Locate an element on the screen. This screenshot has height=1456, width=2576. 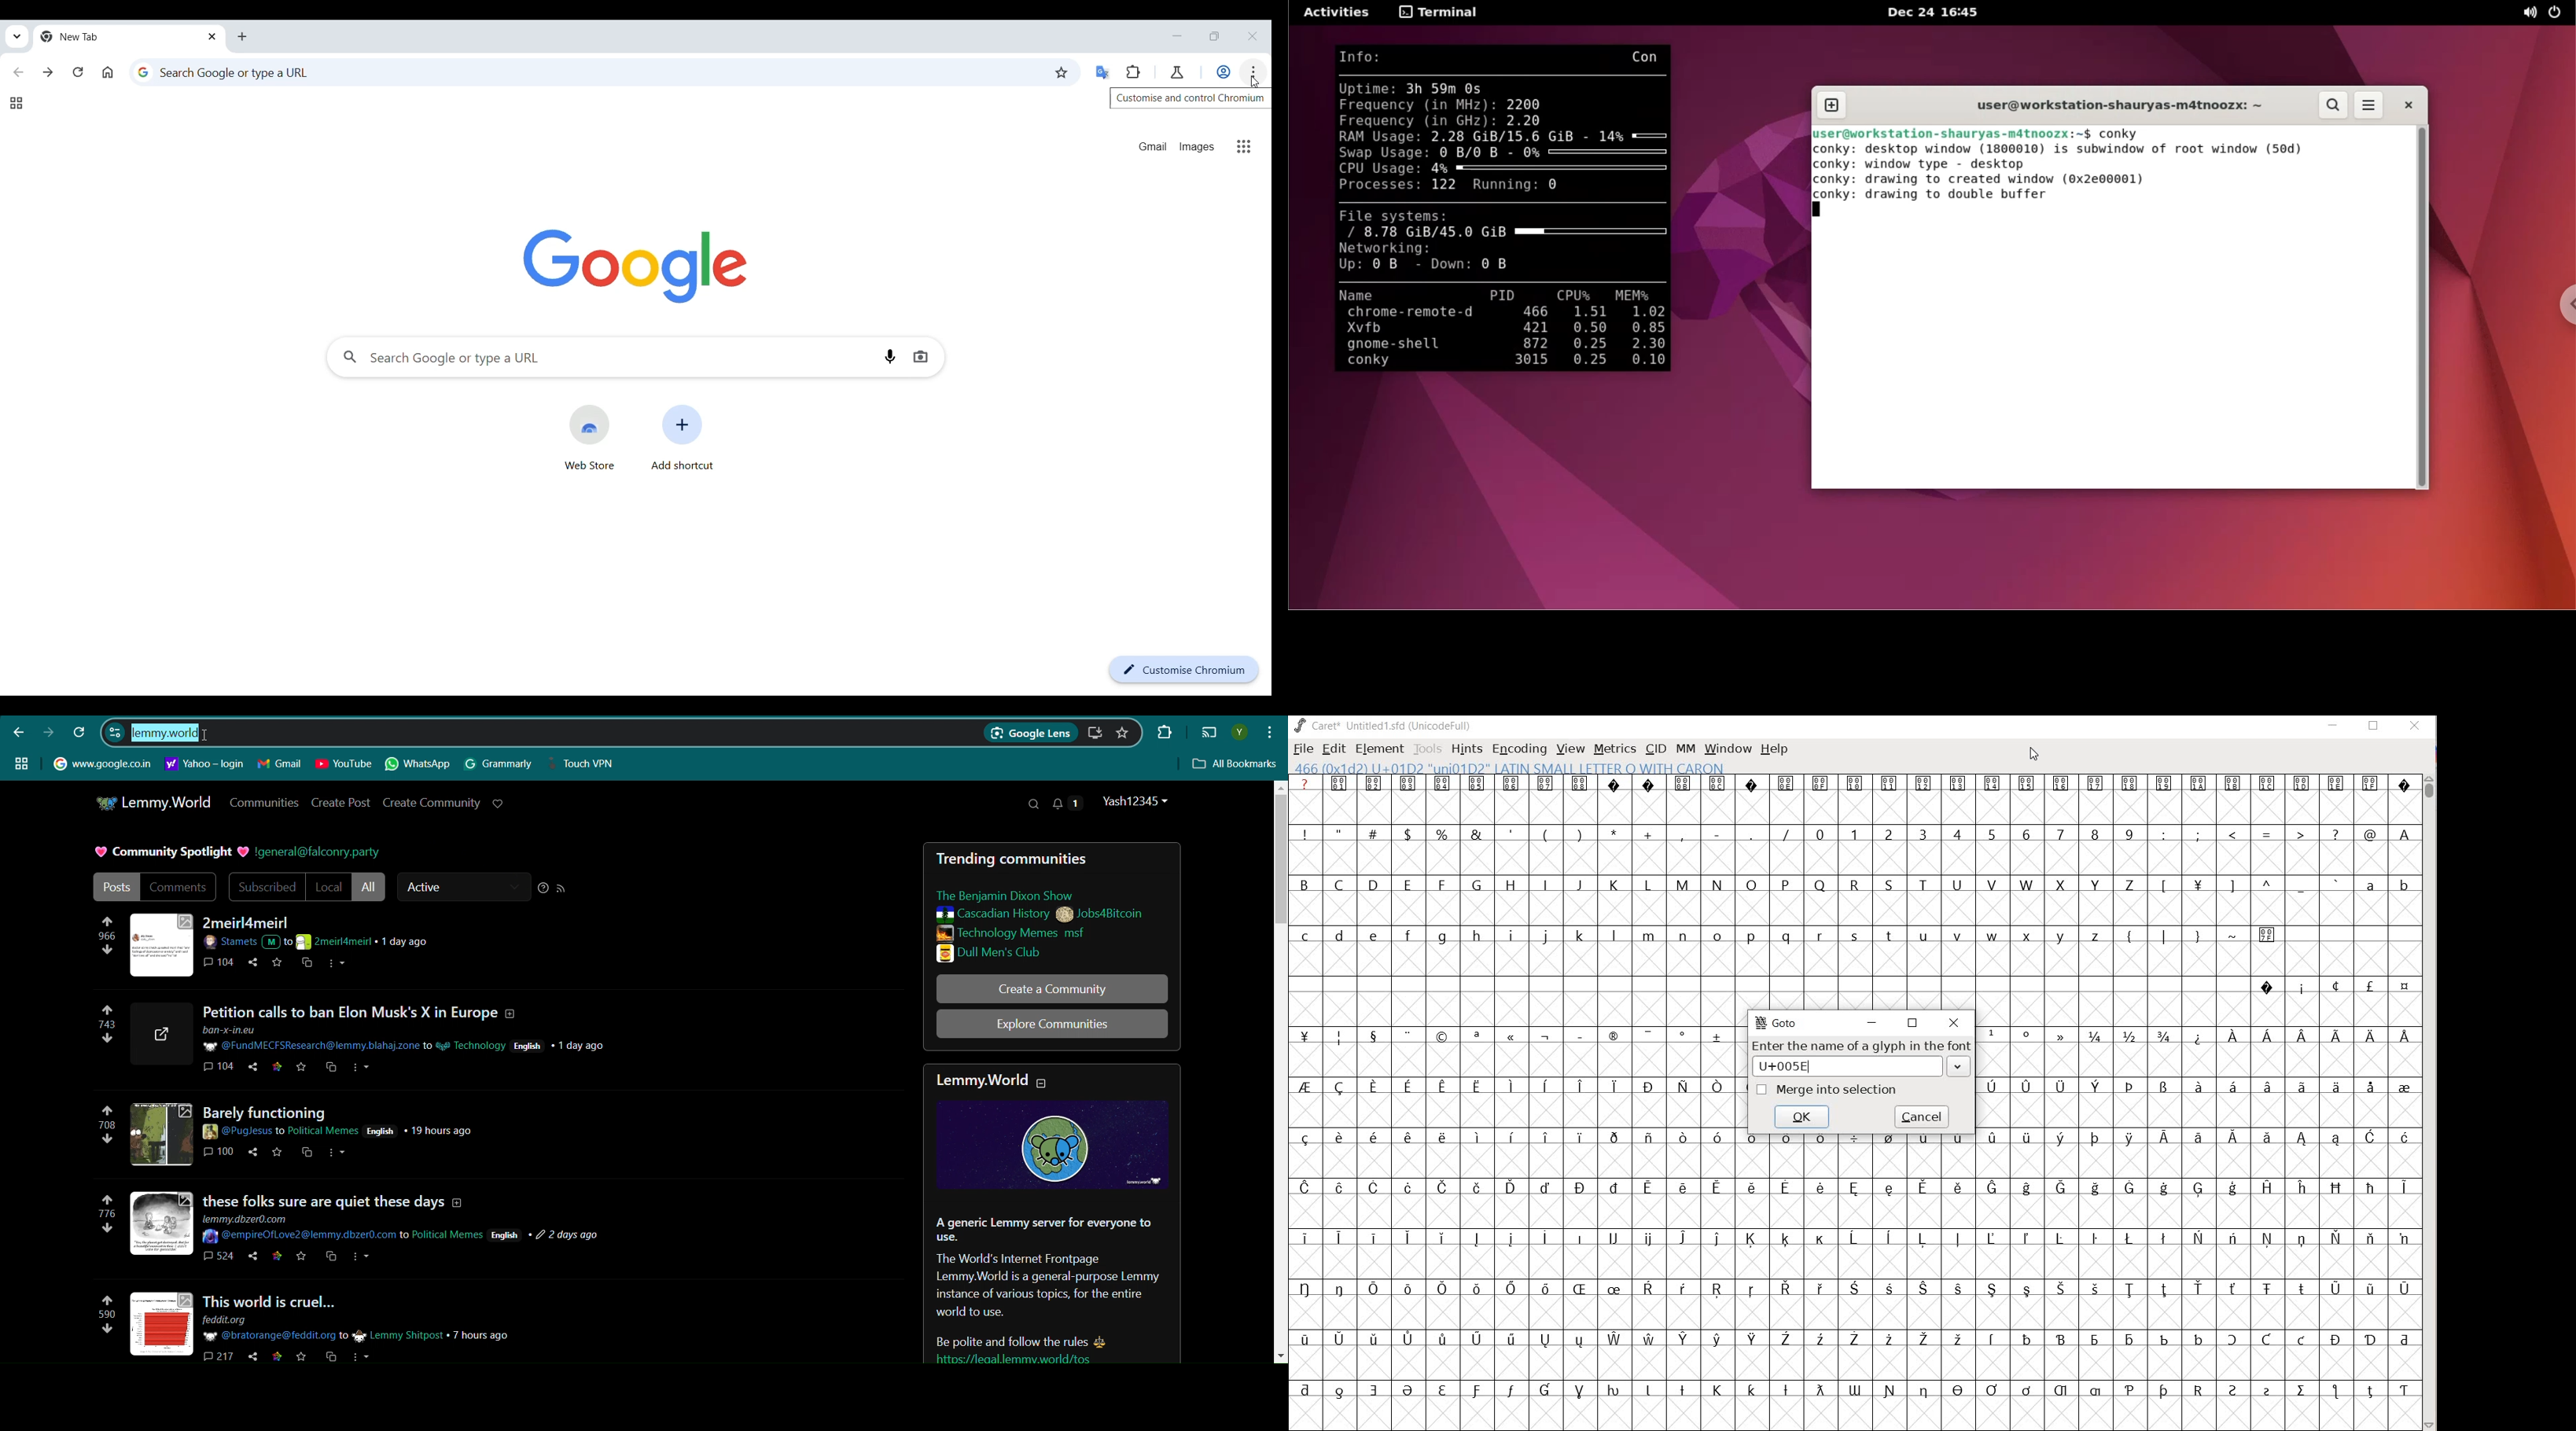
466 (0x1d2) U+01D2 "UNI01D2" LATIN SMALL LETTER O WITH CARON is located at coordinates (1510, 769).